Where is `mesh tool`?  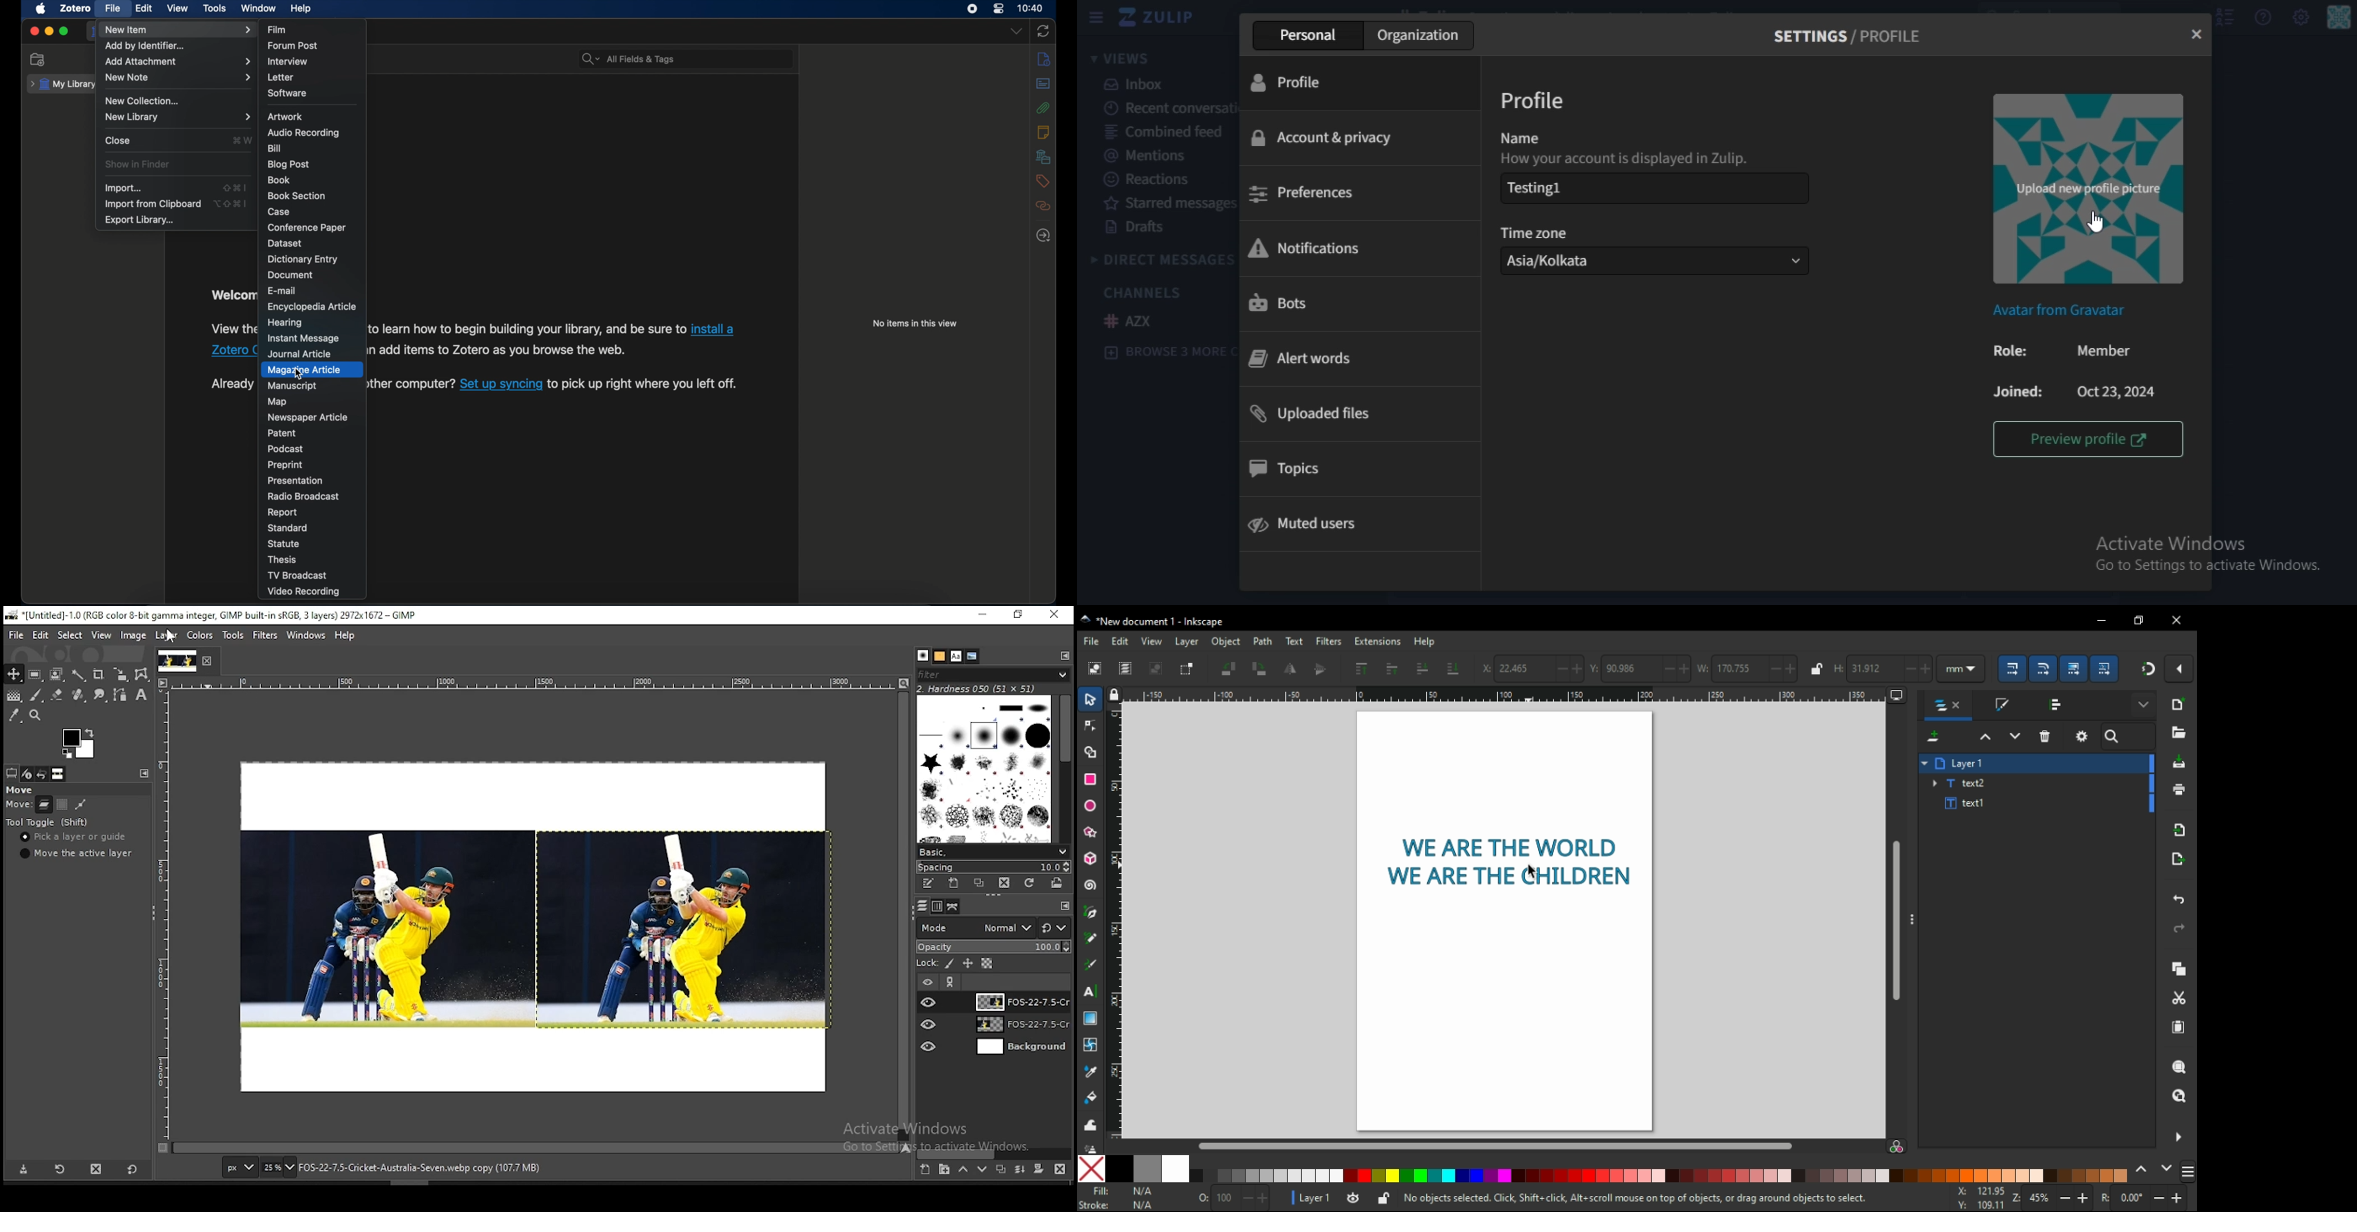 mesh tool is located at coordinates (1094, 1043).